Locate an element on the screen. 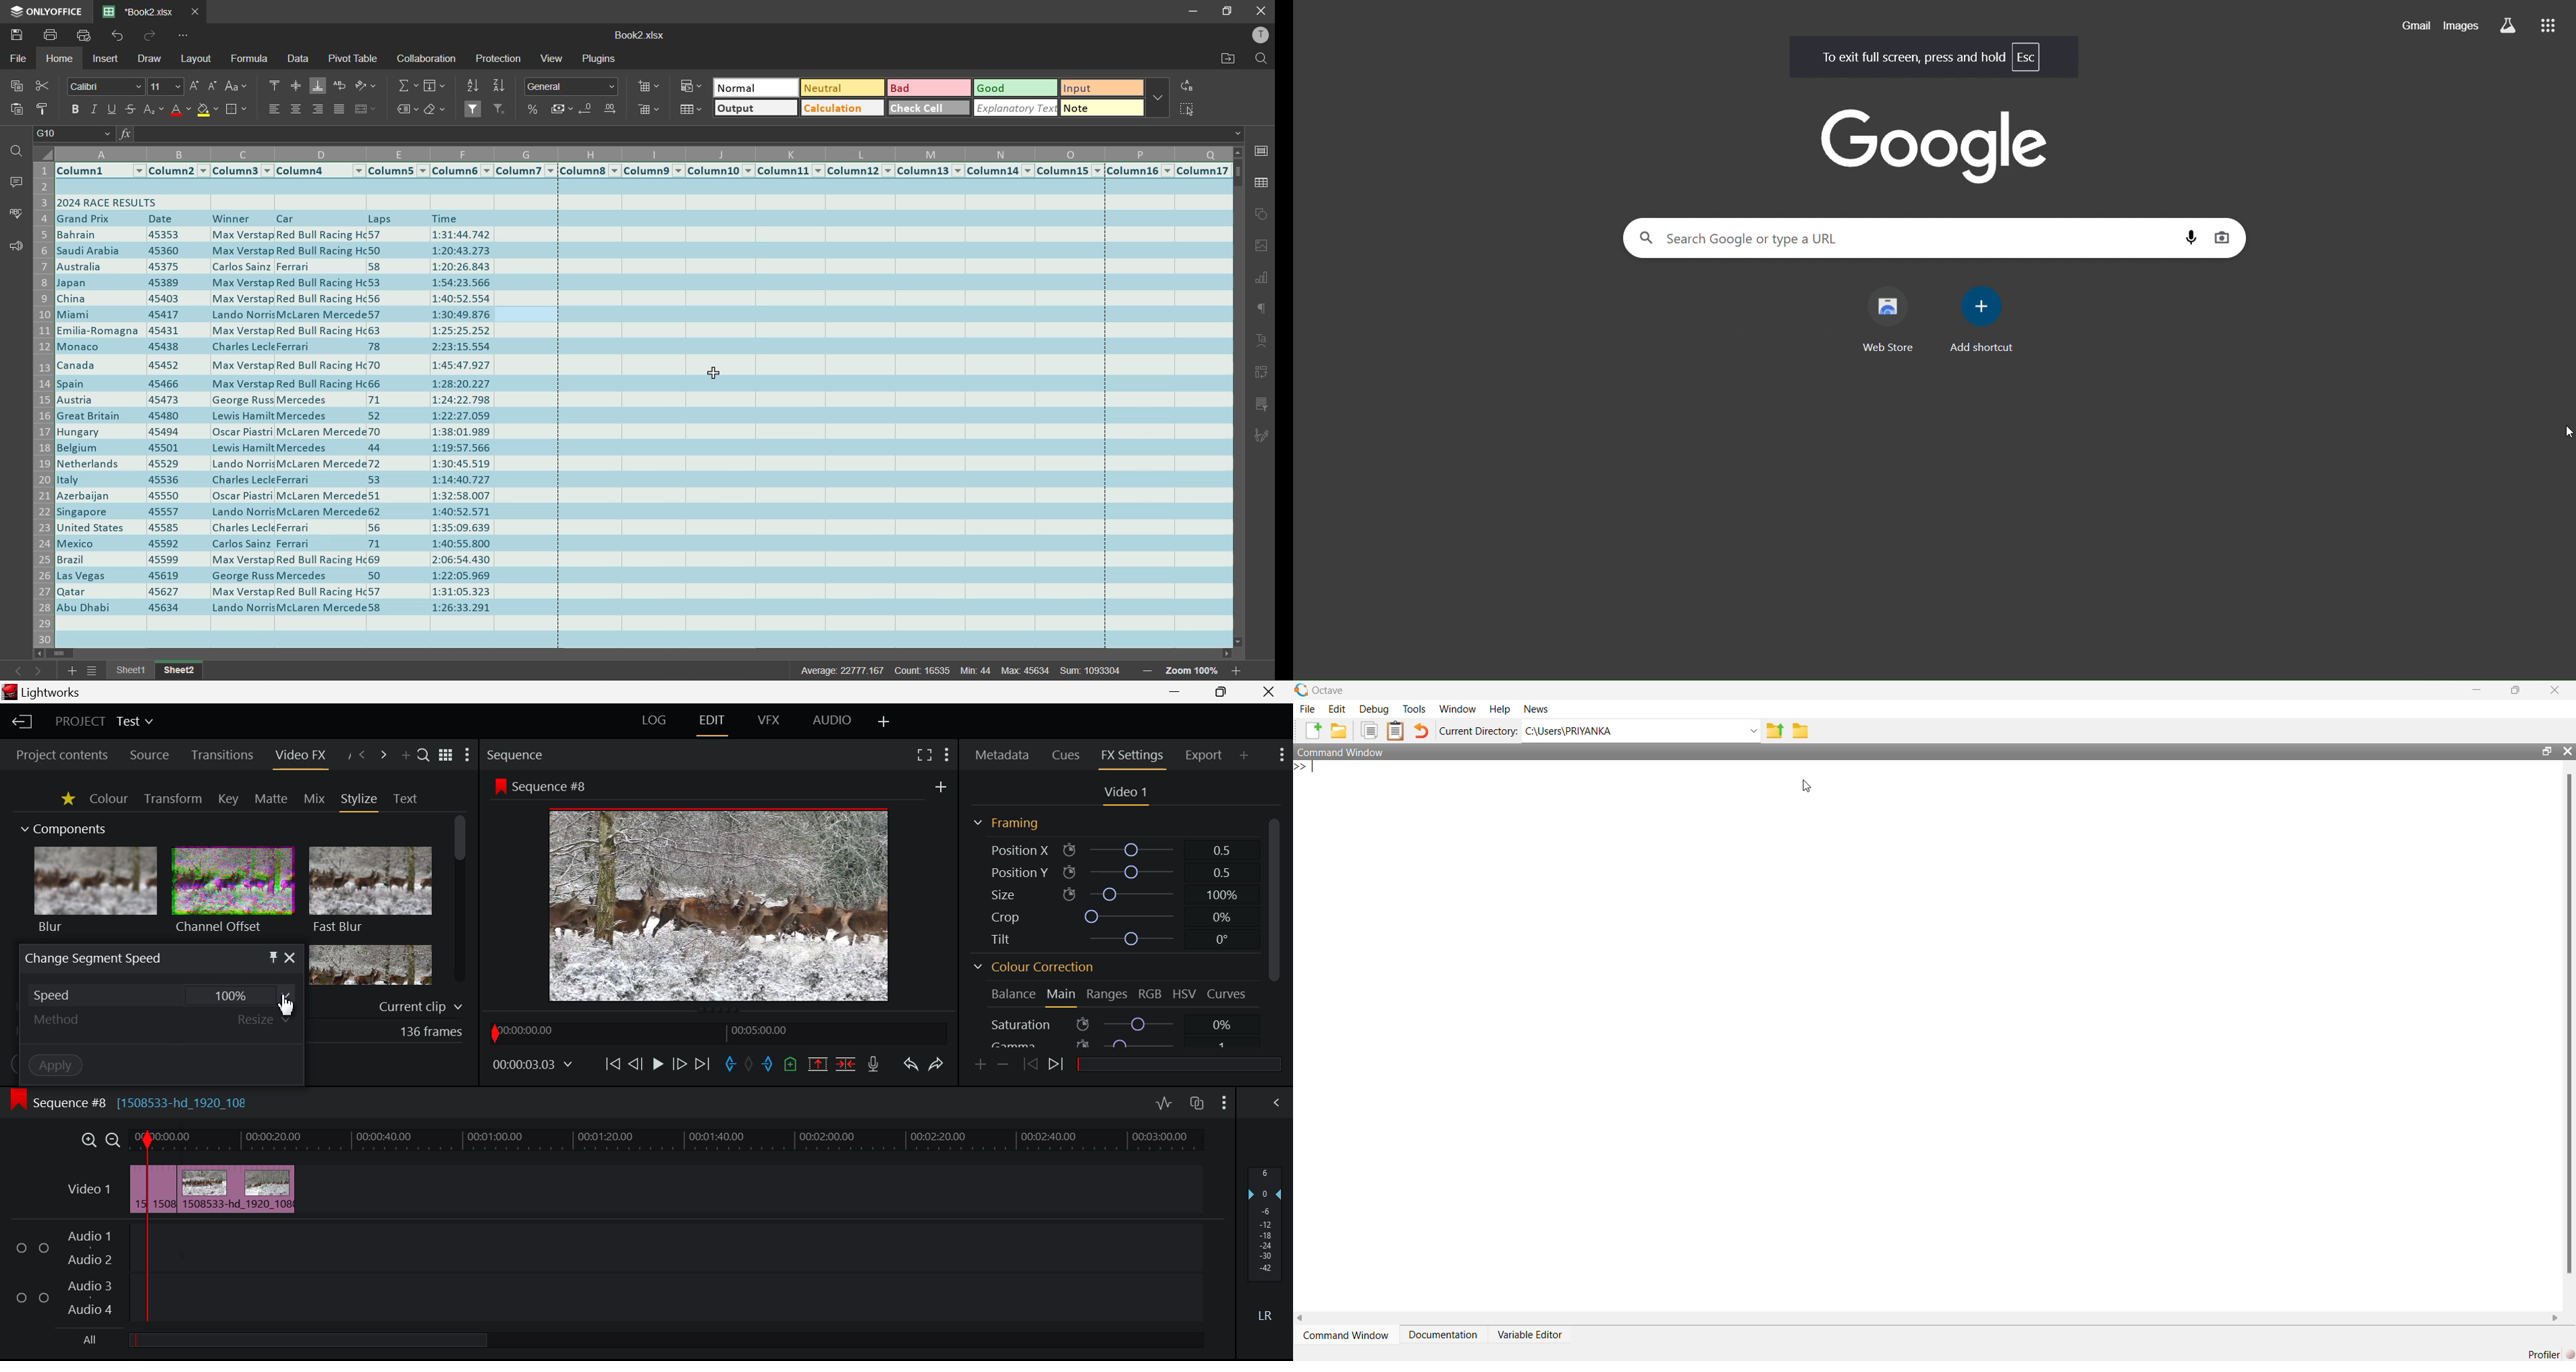  Show Settings is located at coordinates (947, 757).